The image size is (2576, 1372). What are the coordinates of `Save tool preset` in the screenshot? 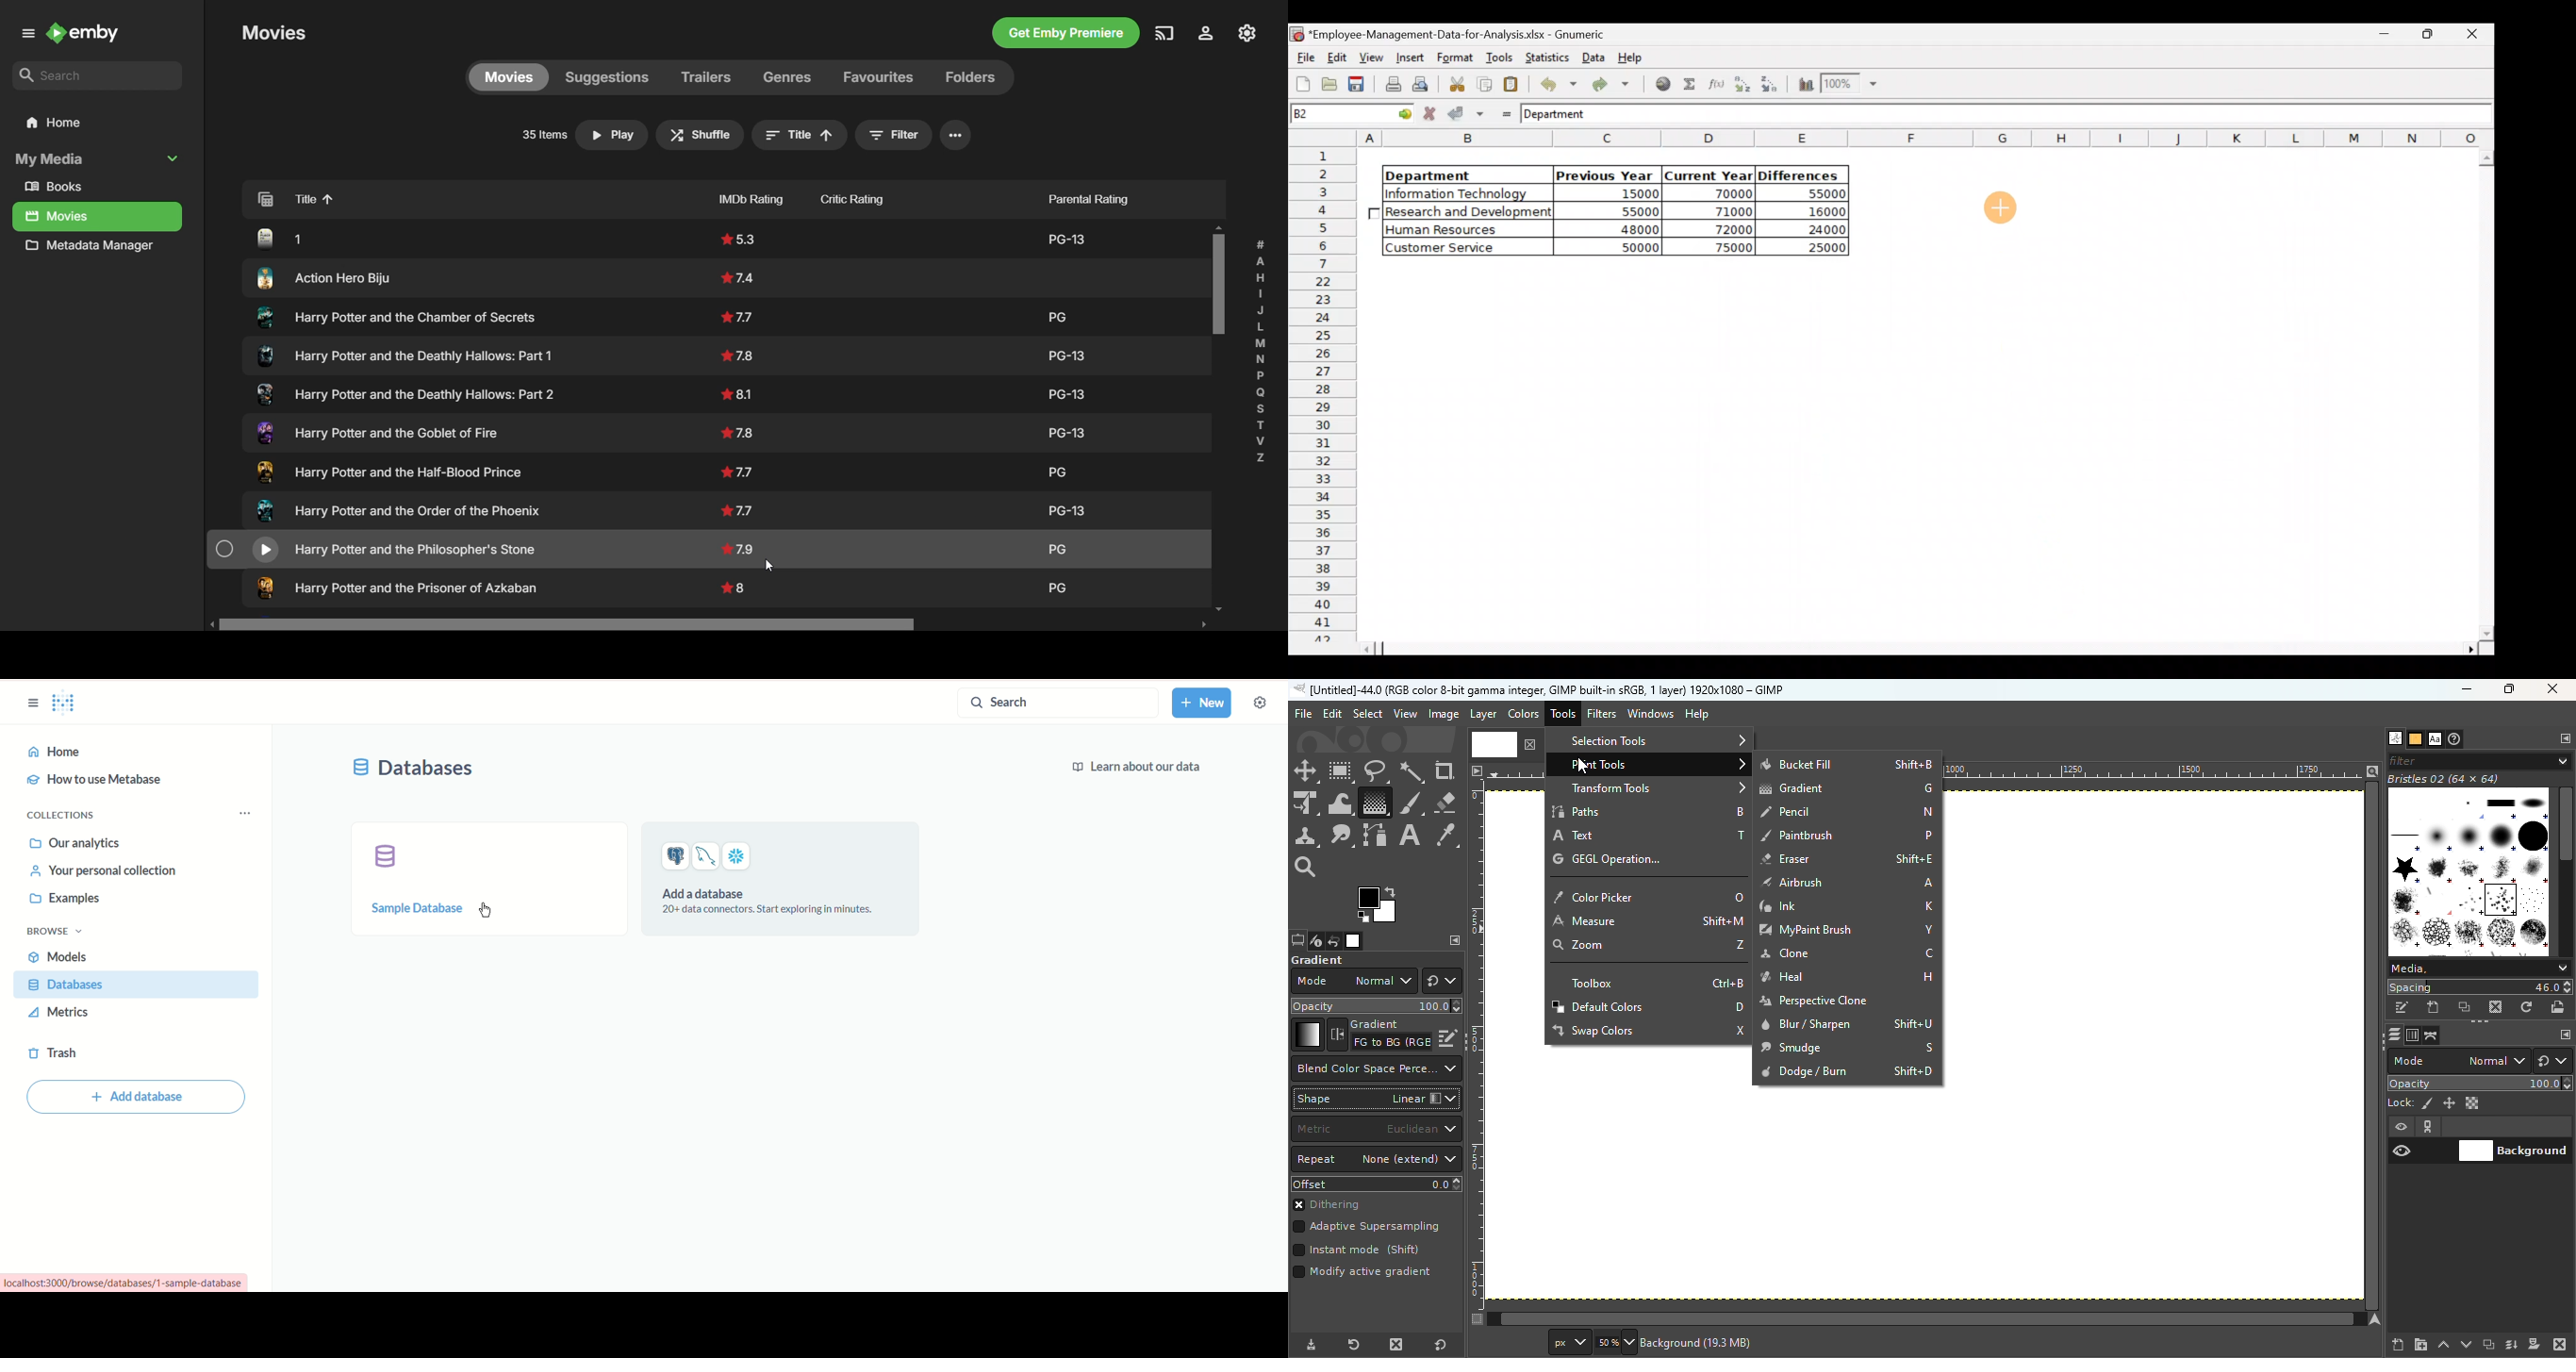 It's located at (1309, 1346).